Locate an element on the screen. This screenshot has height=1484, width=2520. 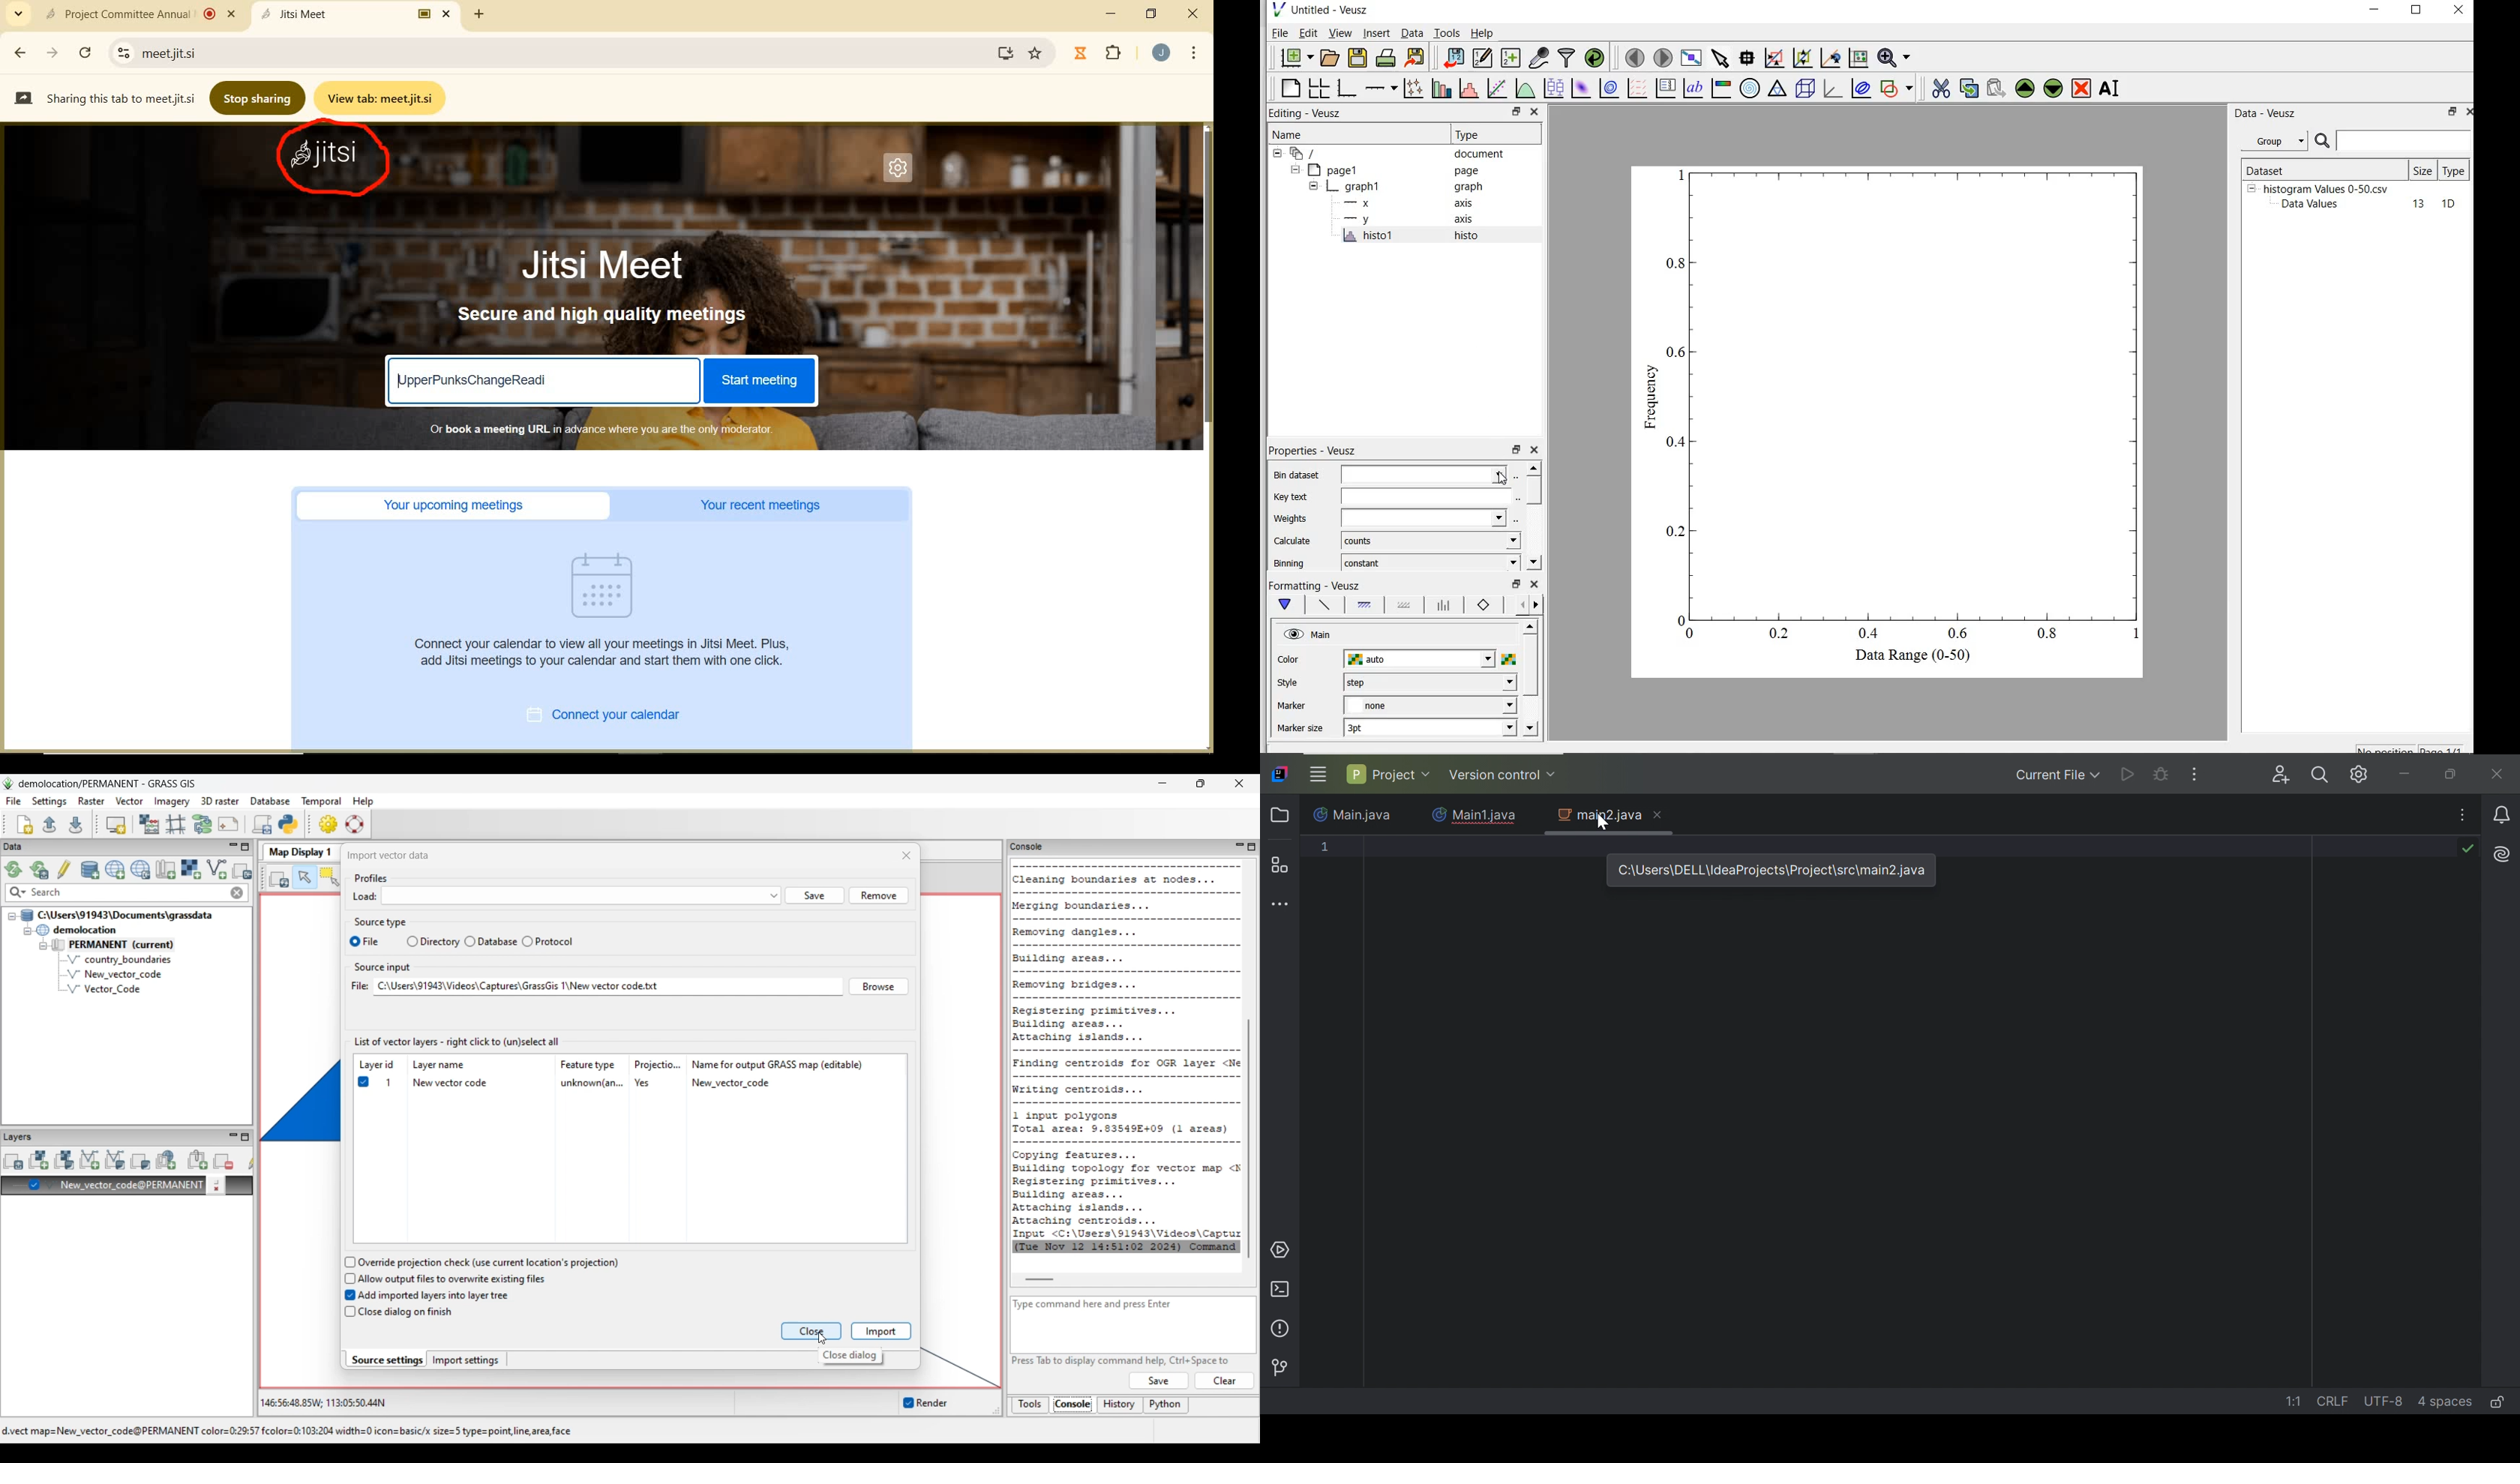
YOUR RECENT MEETINGS is located at coordinates (765, 506).